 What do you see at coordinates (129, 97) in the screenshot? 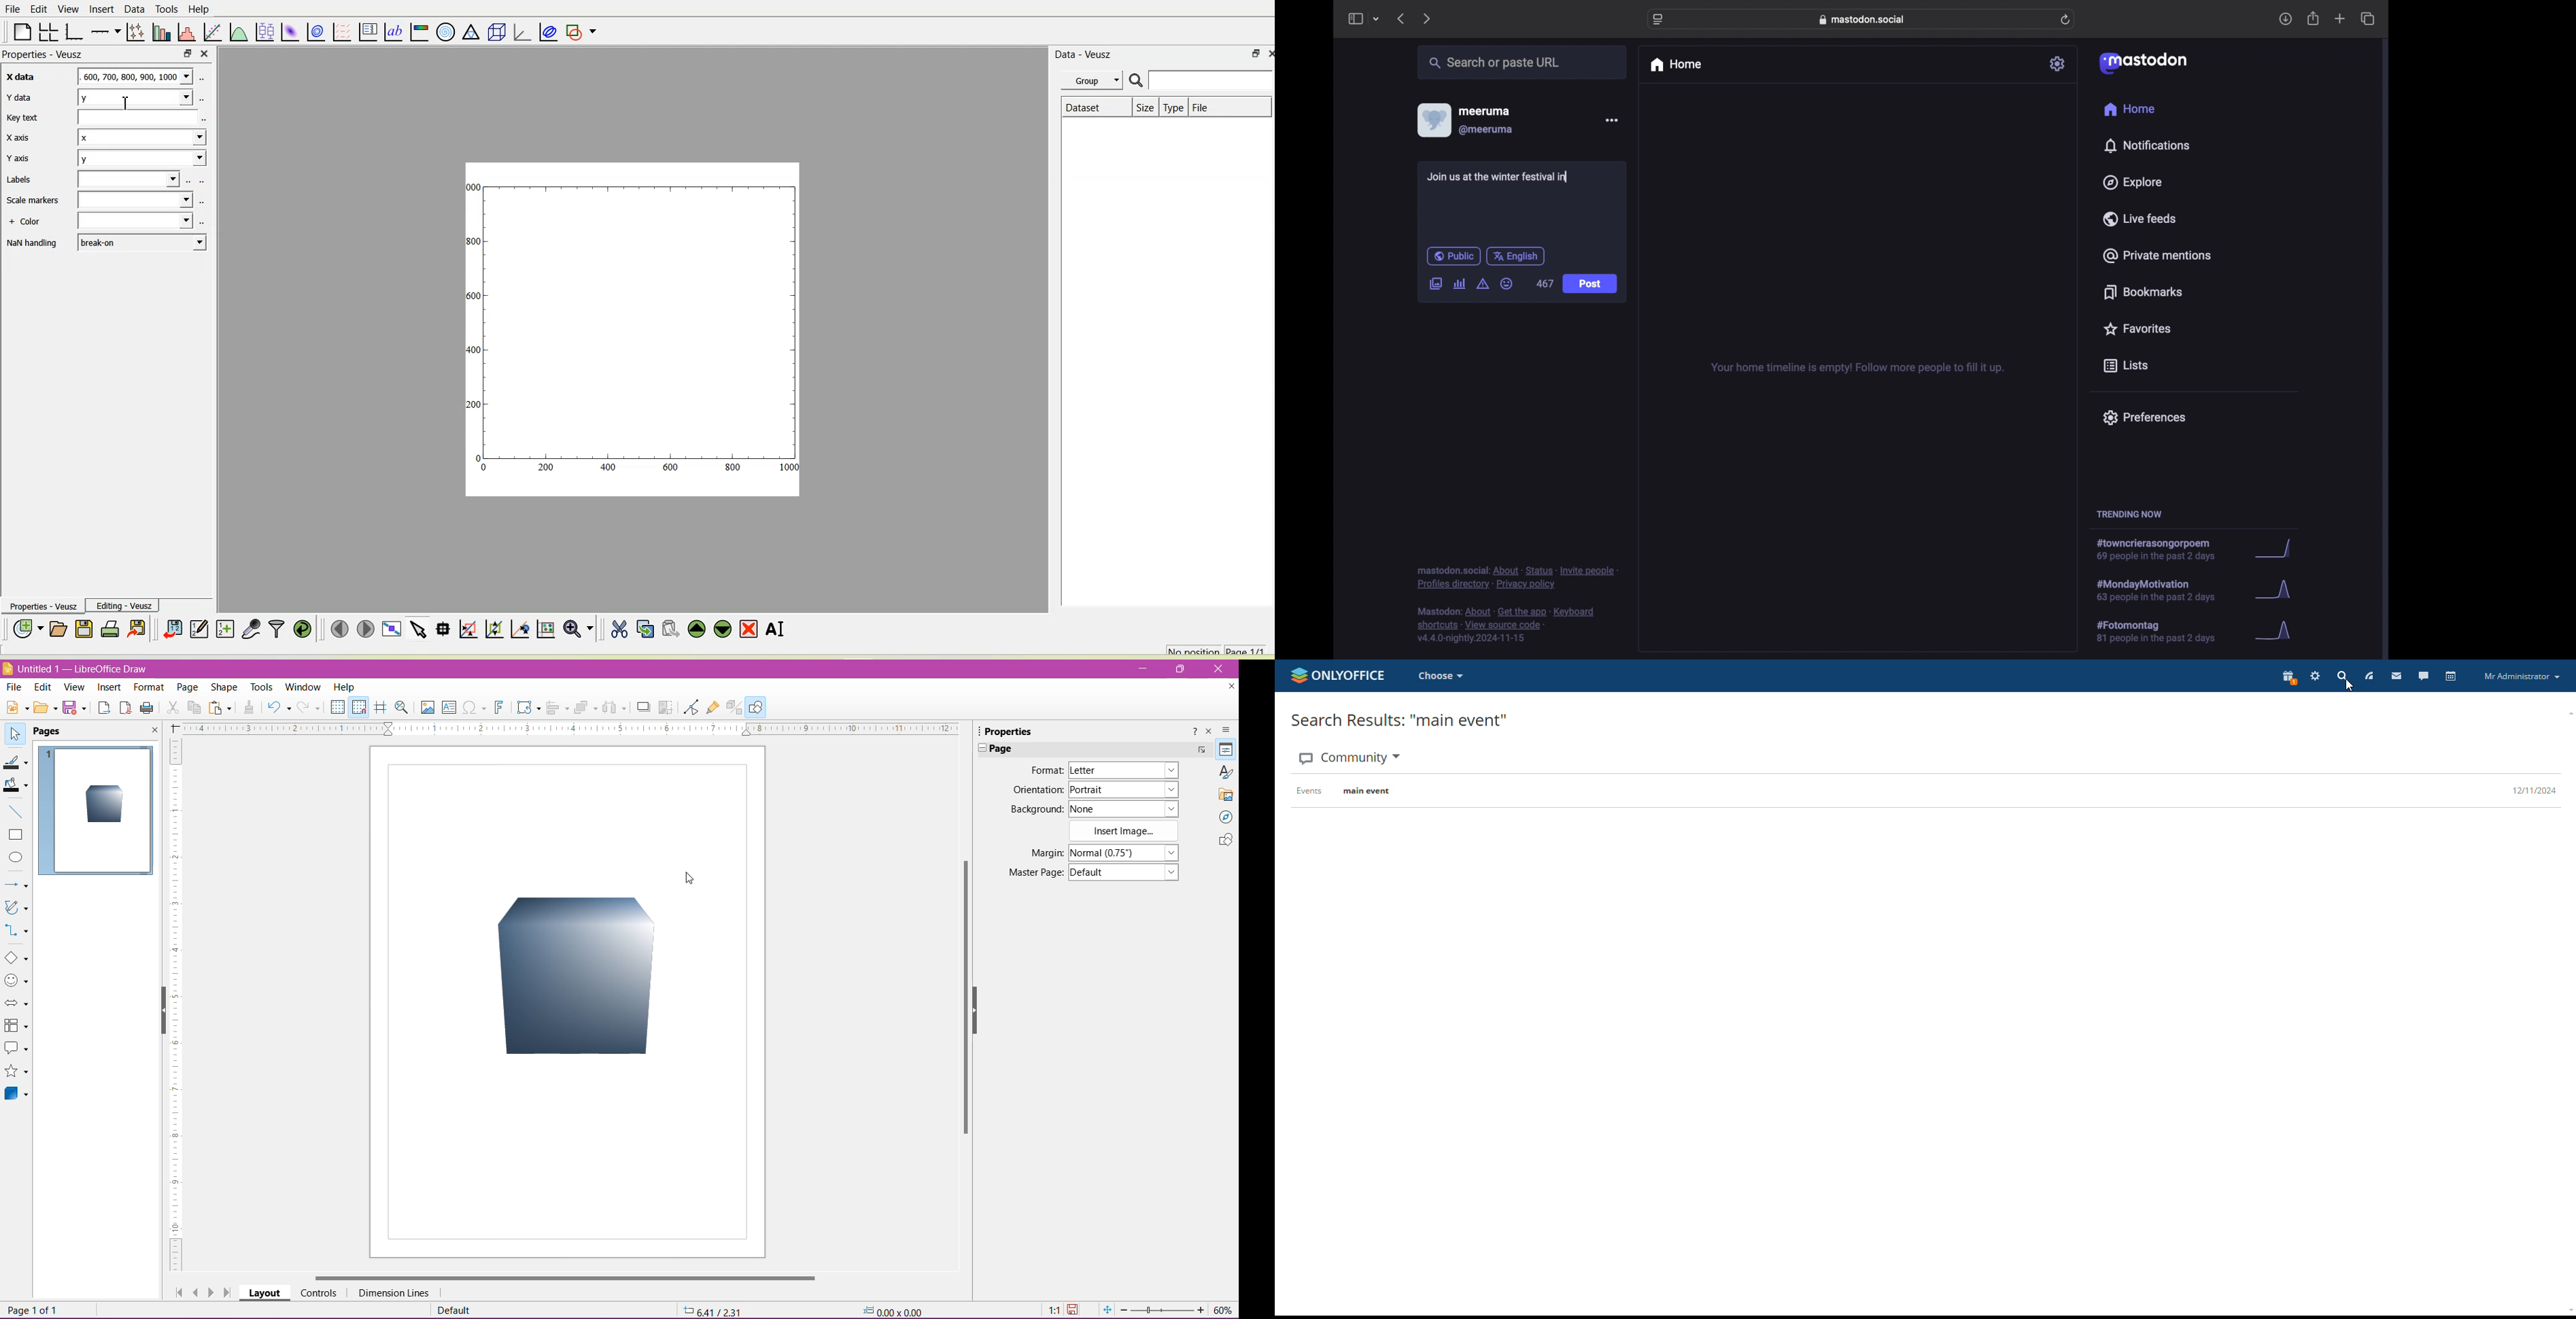
I see `cursor` at bounding box center [129, 97].